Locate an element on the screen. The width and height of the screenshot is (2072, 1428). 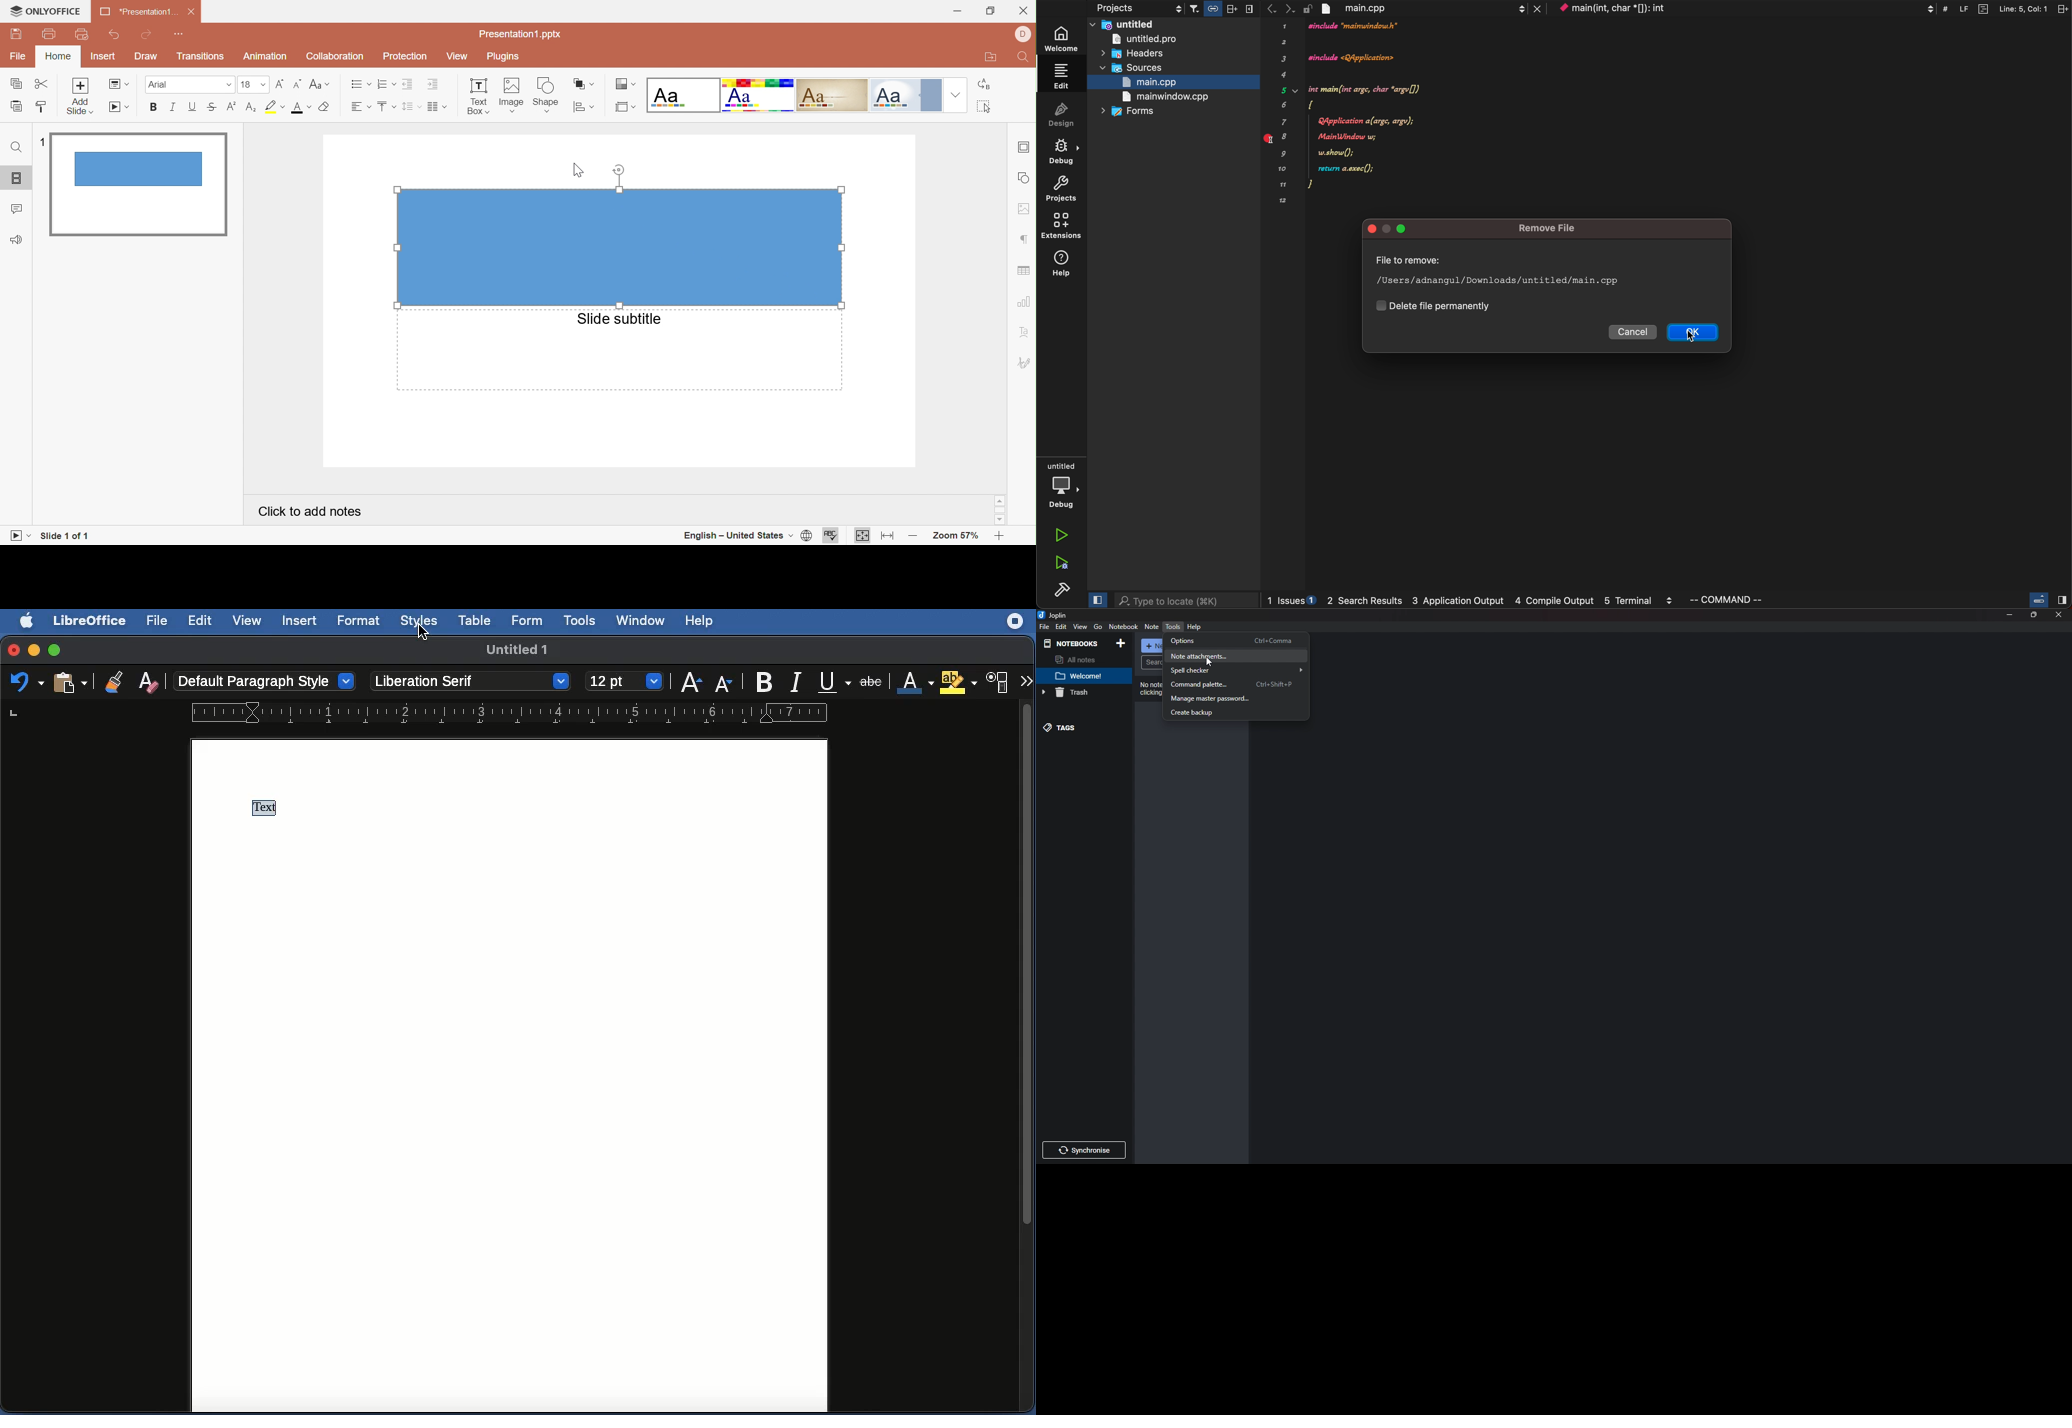
ONLYOFFICE is located at coordinates (45, 10).